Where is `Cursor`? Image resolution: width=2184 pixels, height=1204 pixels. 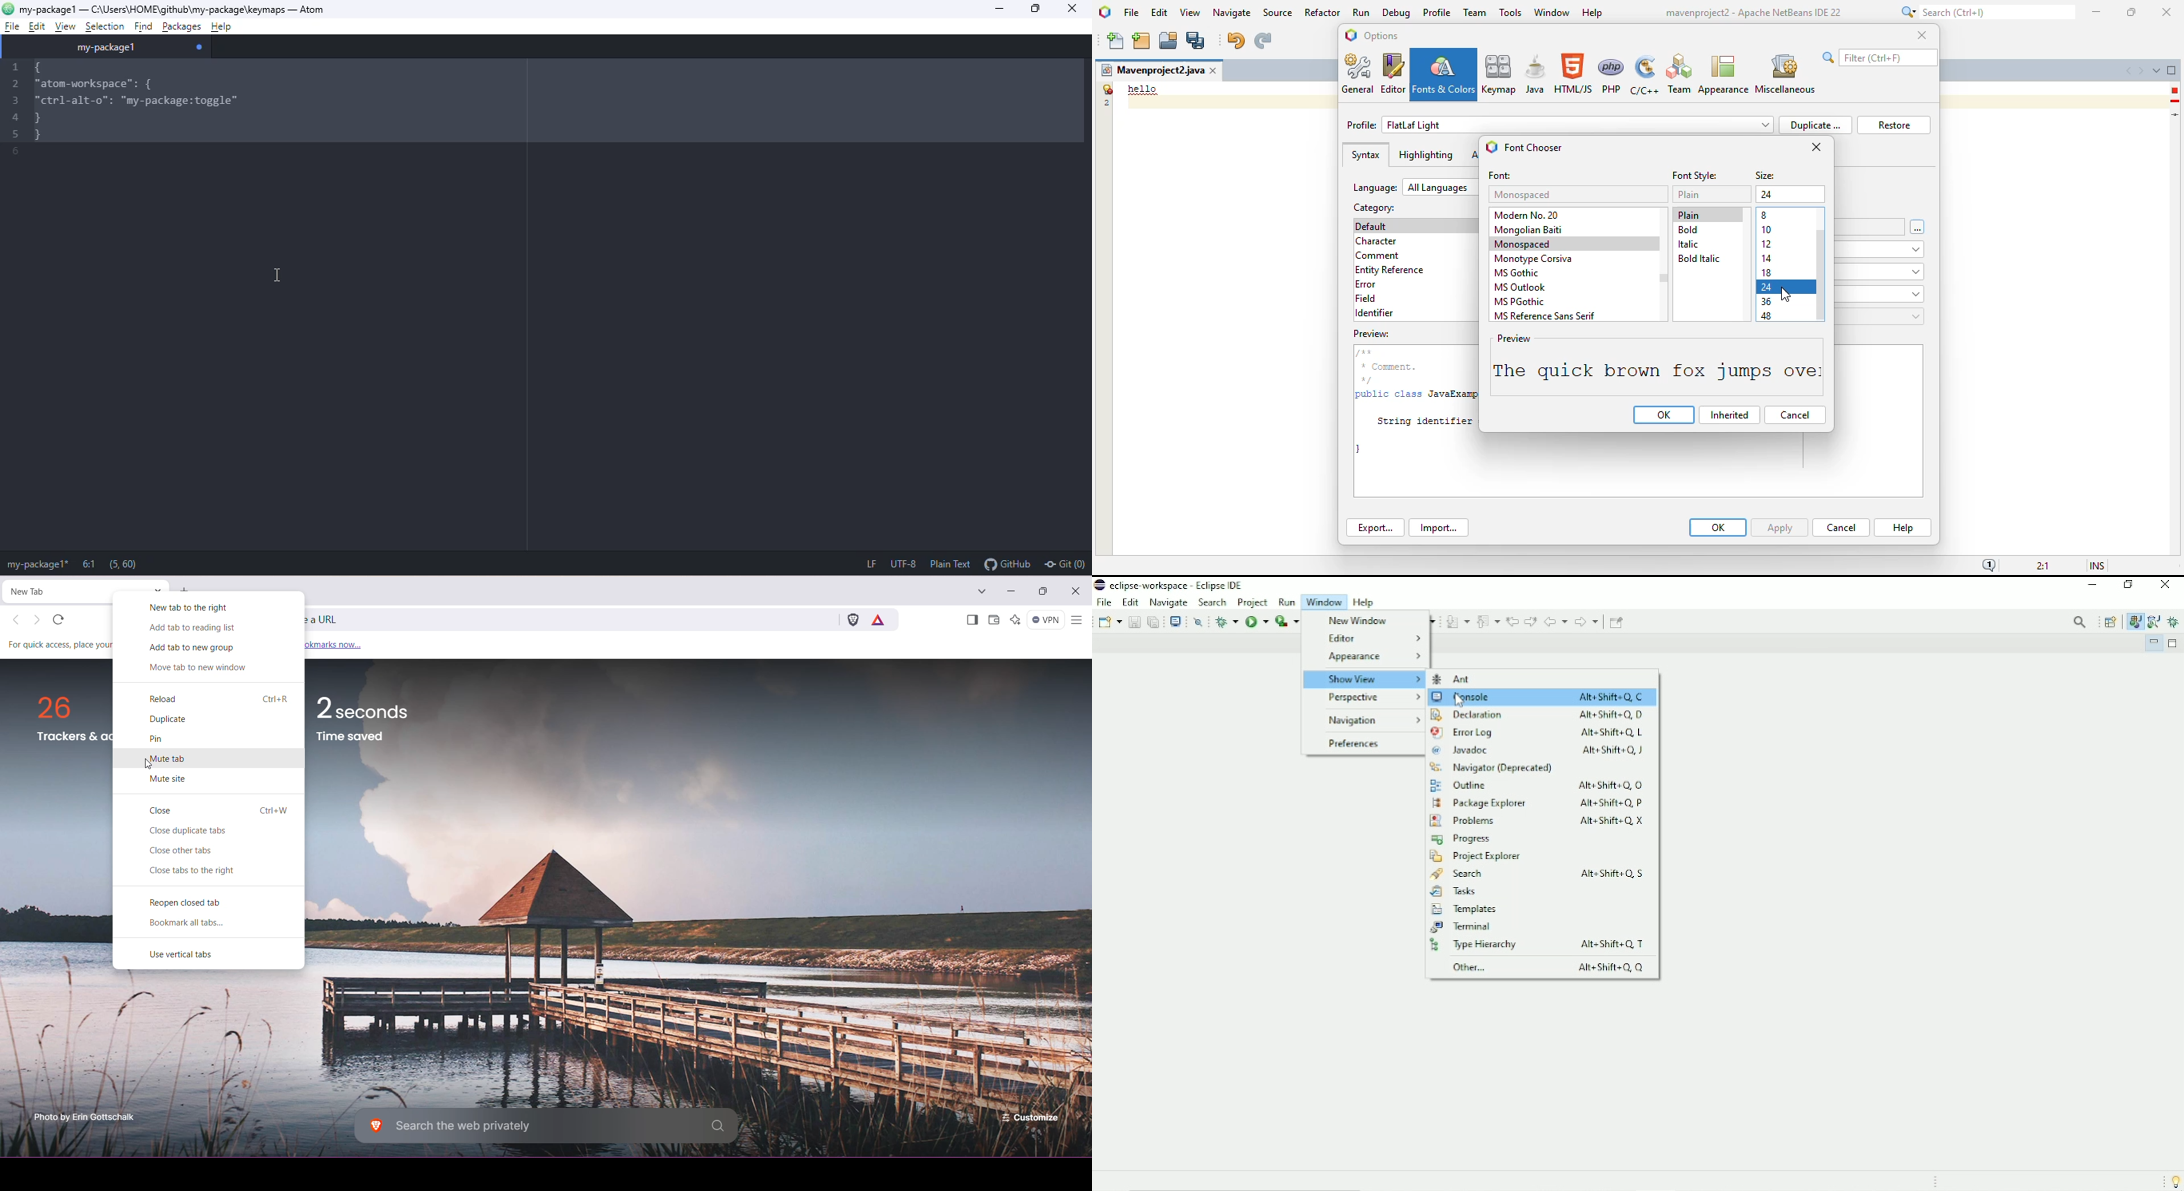 Cursor is located at coordinates (116, 594).